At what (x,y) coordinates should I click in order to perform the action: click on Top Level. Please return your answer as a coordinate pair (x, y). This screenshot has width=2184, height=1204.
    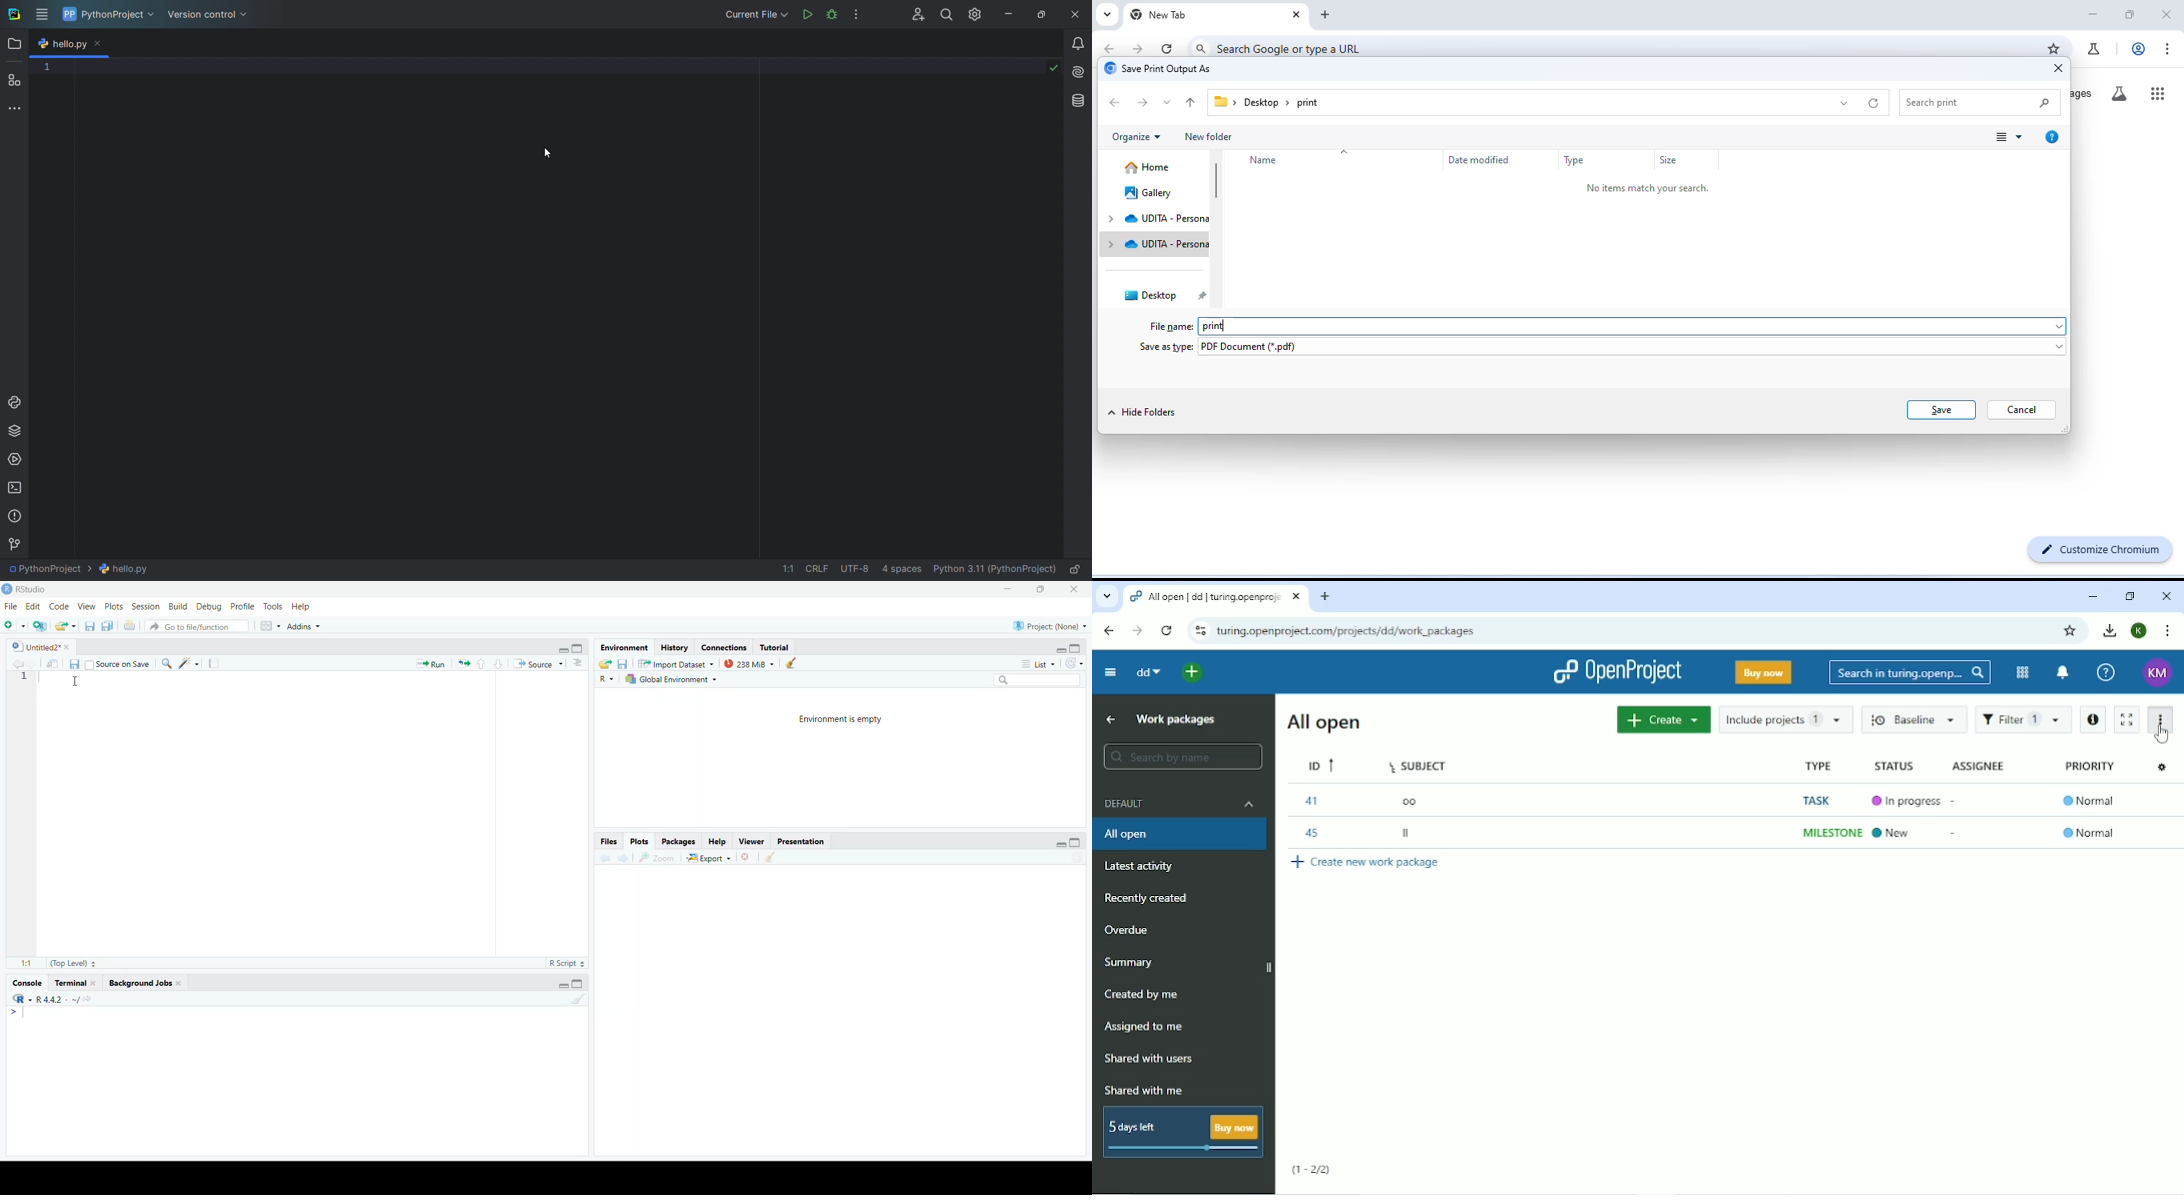
    Looking at the image, I should click on (73, 963).